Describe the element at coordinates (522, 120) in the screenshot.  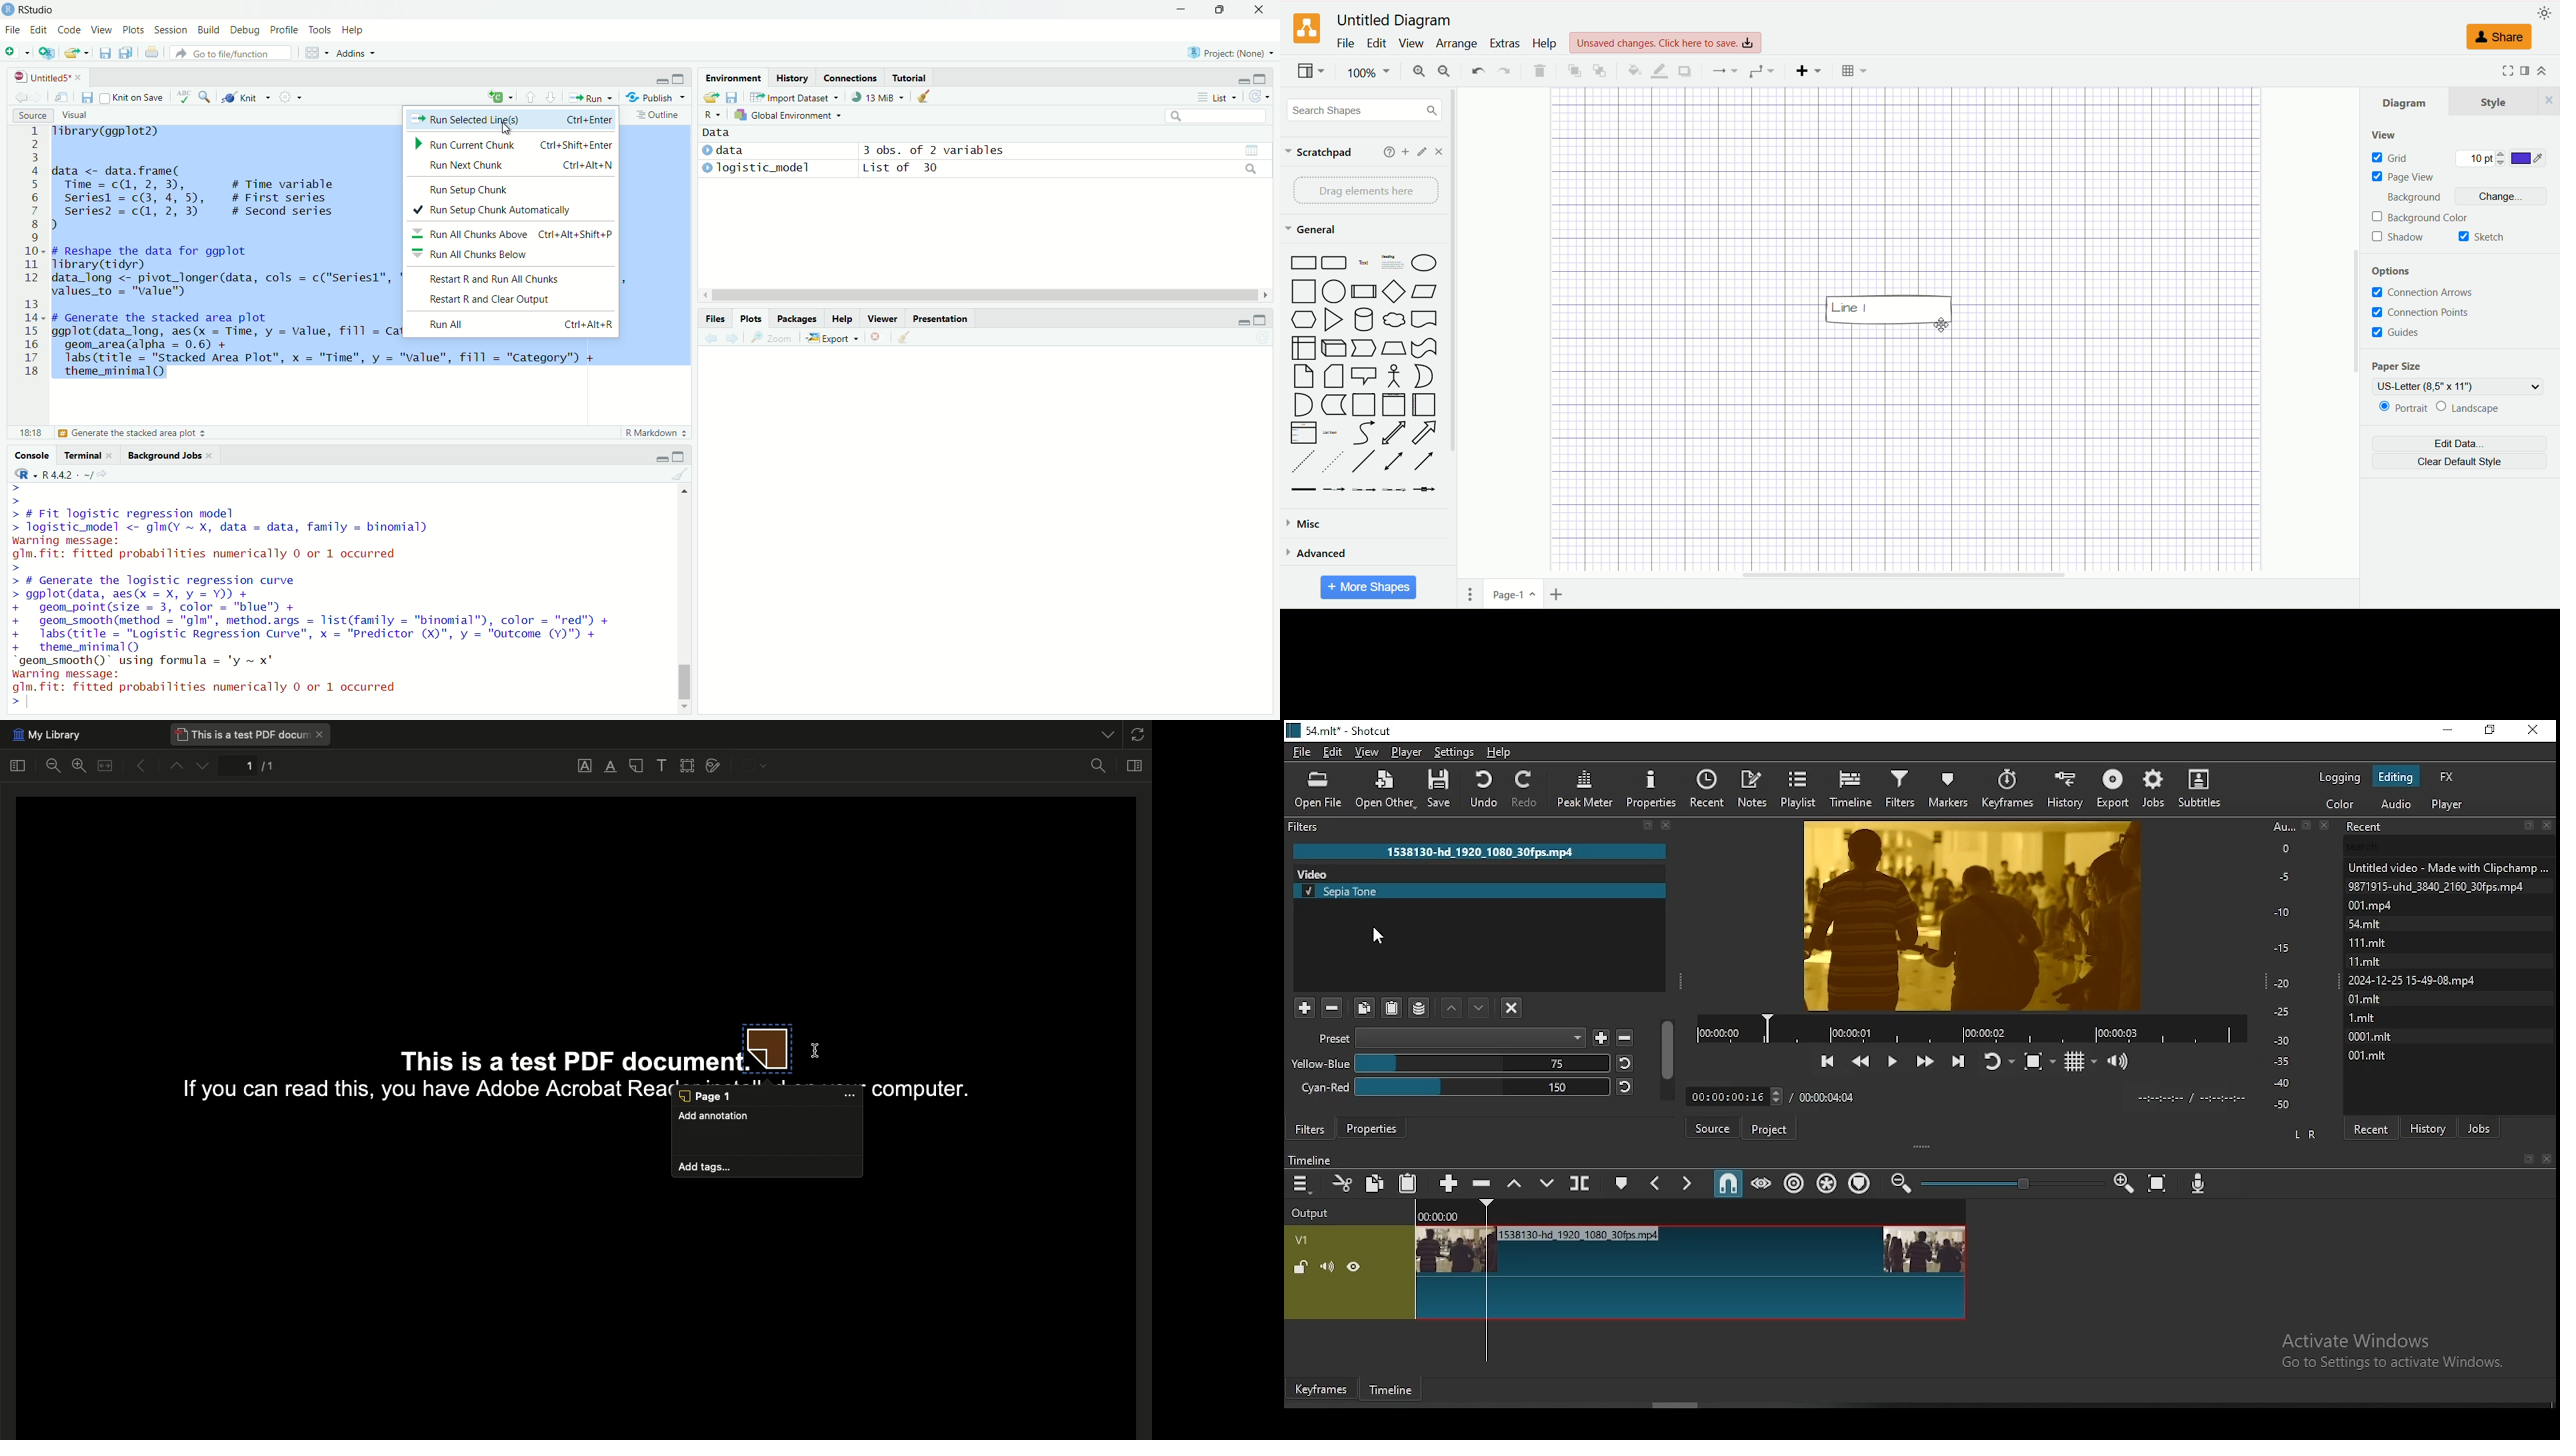
I see `Run Selected Ling(s) Ctrl+Enter` at that location.